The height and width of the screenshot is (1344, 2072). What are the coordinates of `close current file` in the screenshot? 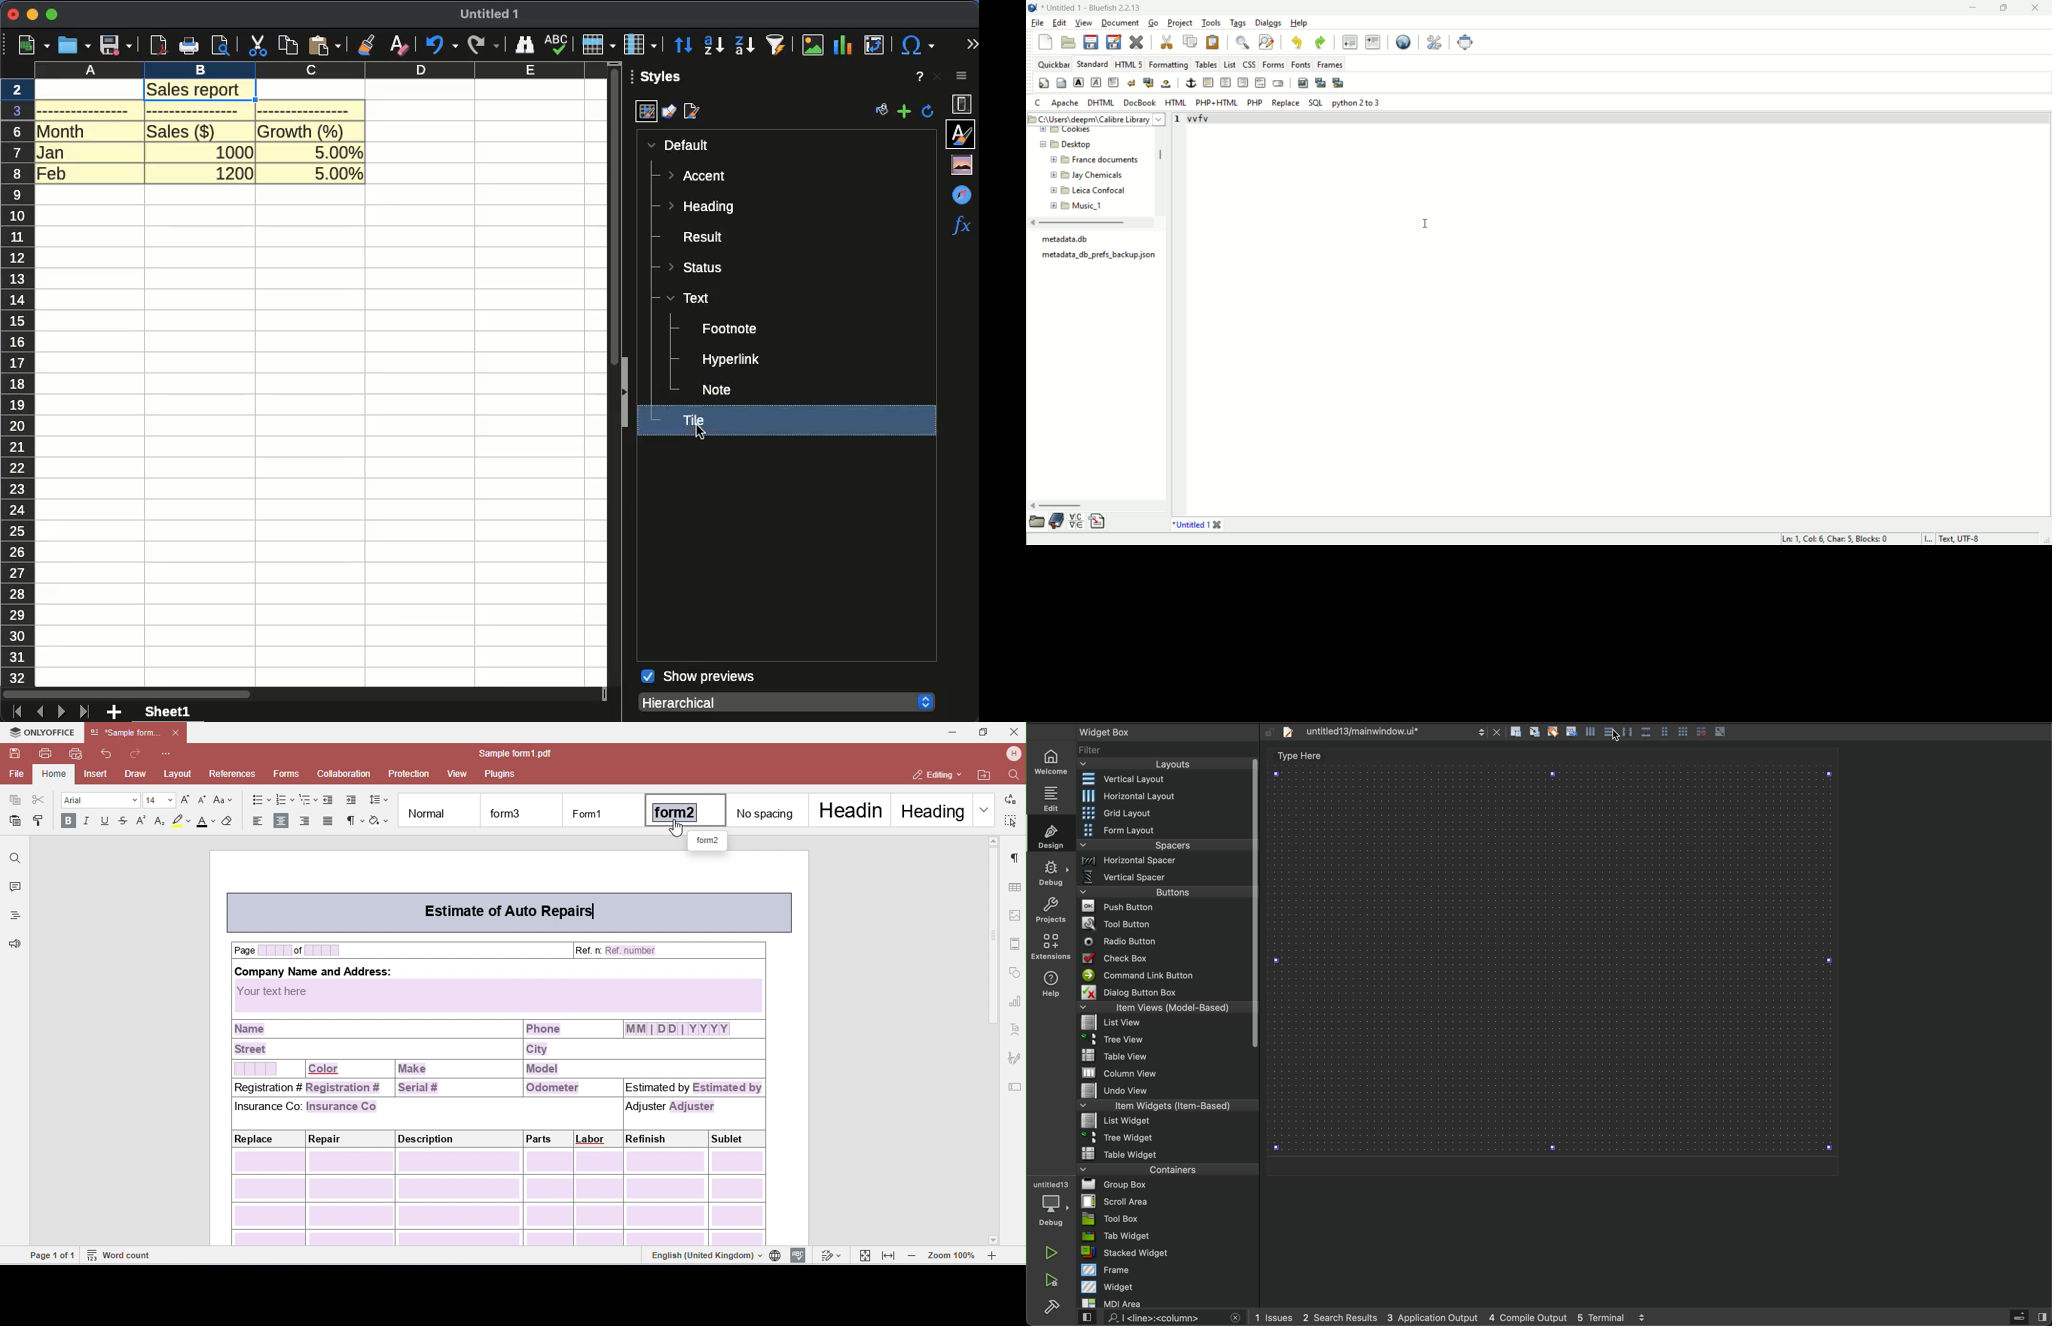 It's located at (1136, 43).